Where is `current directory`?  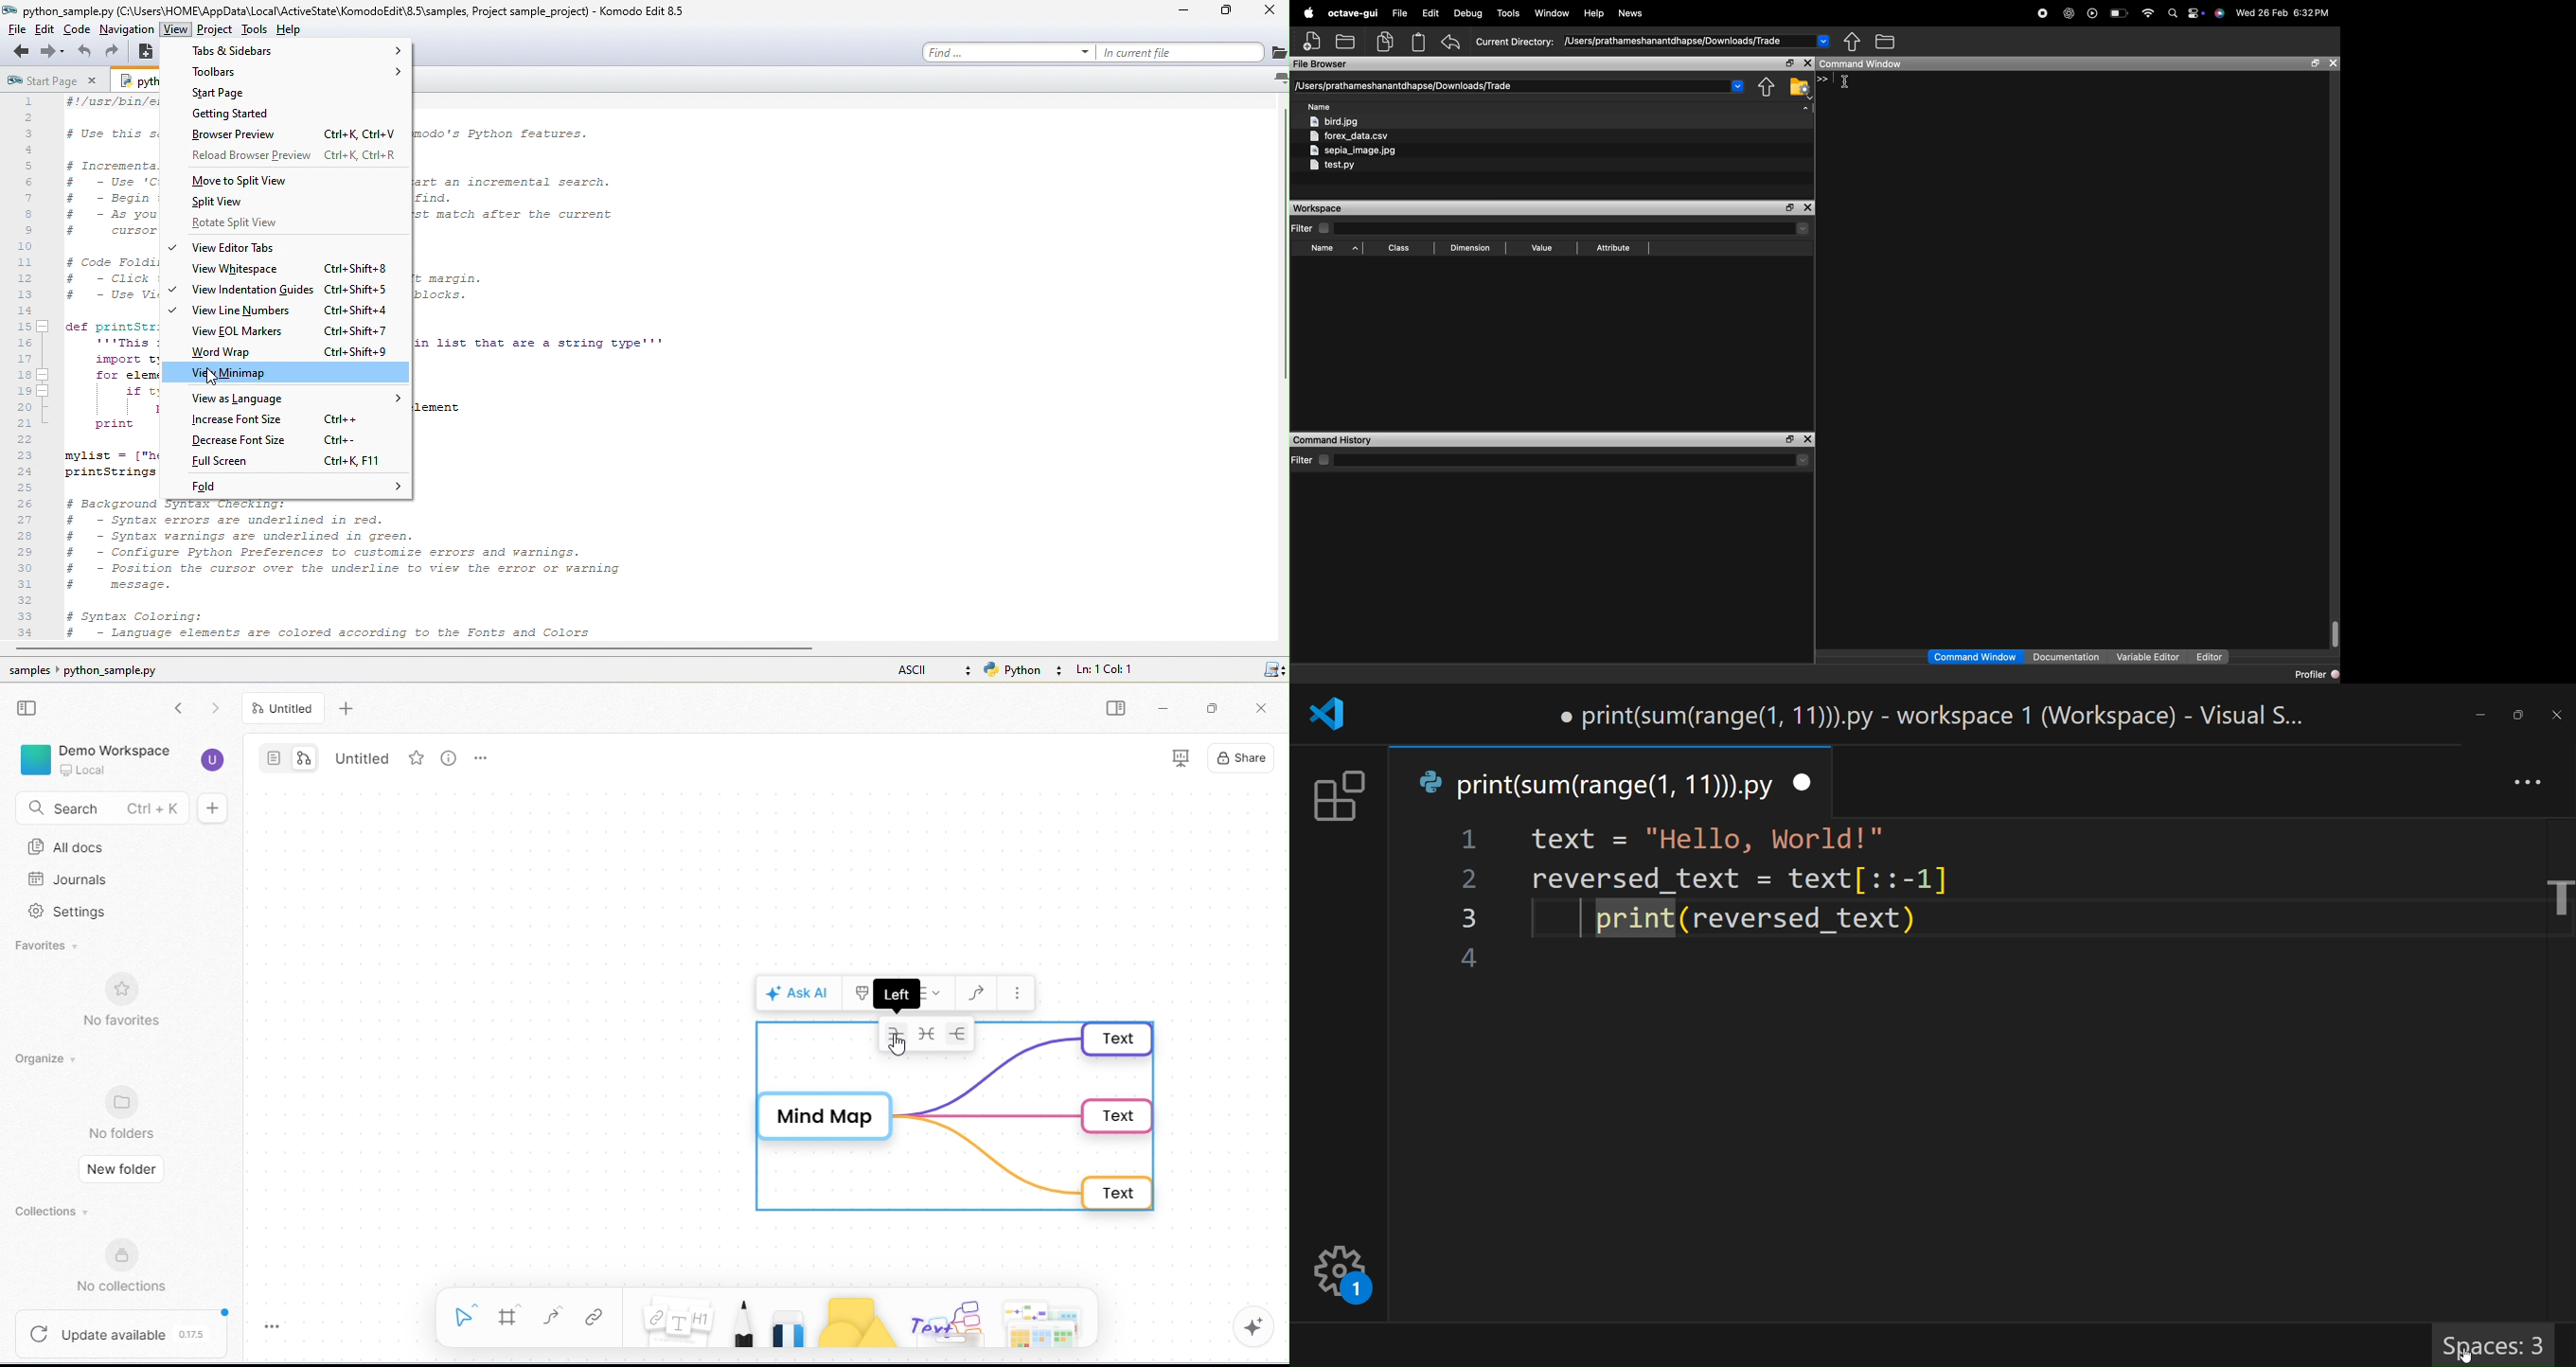
current directory is located at coordinates (1653, 41).